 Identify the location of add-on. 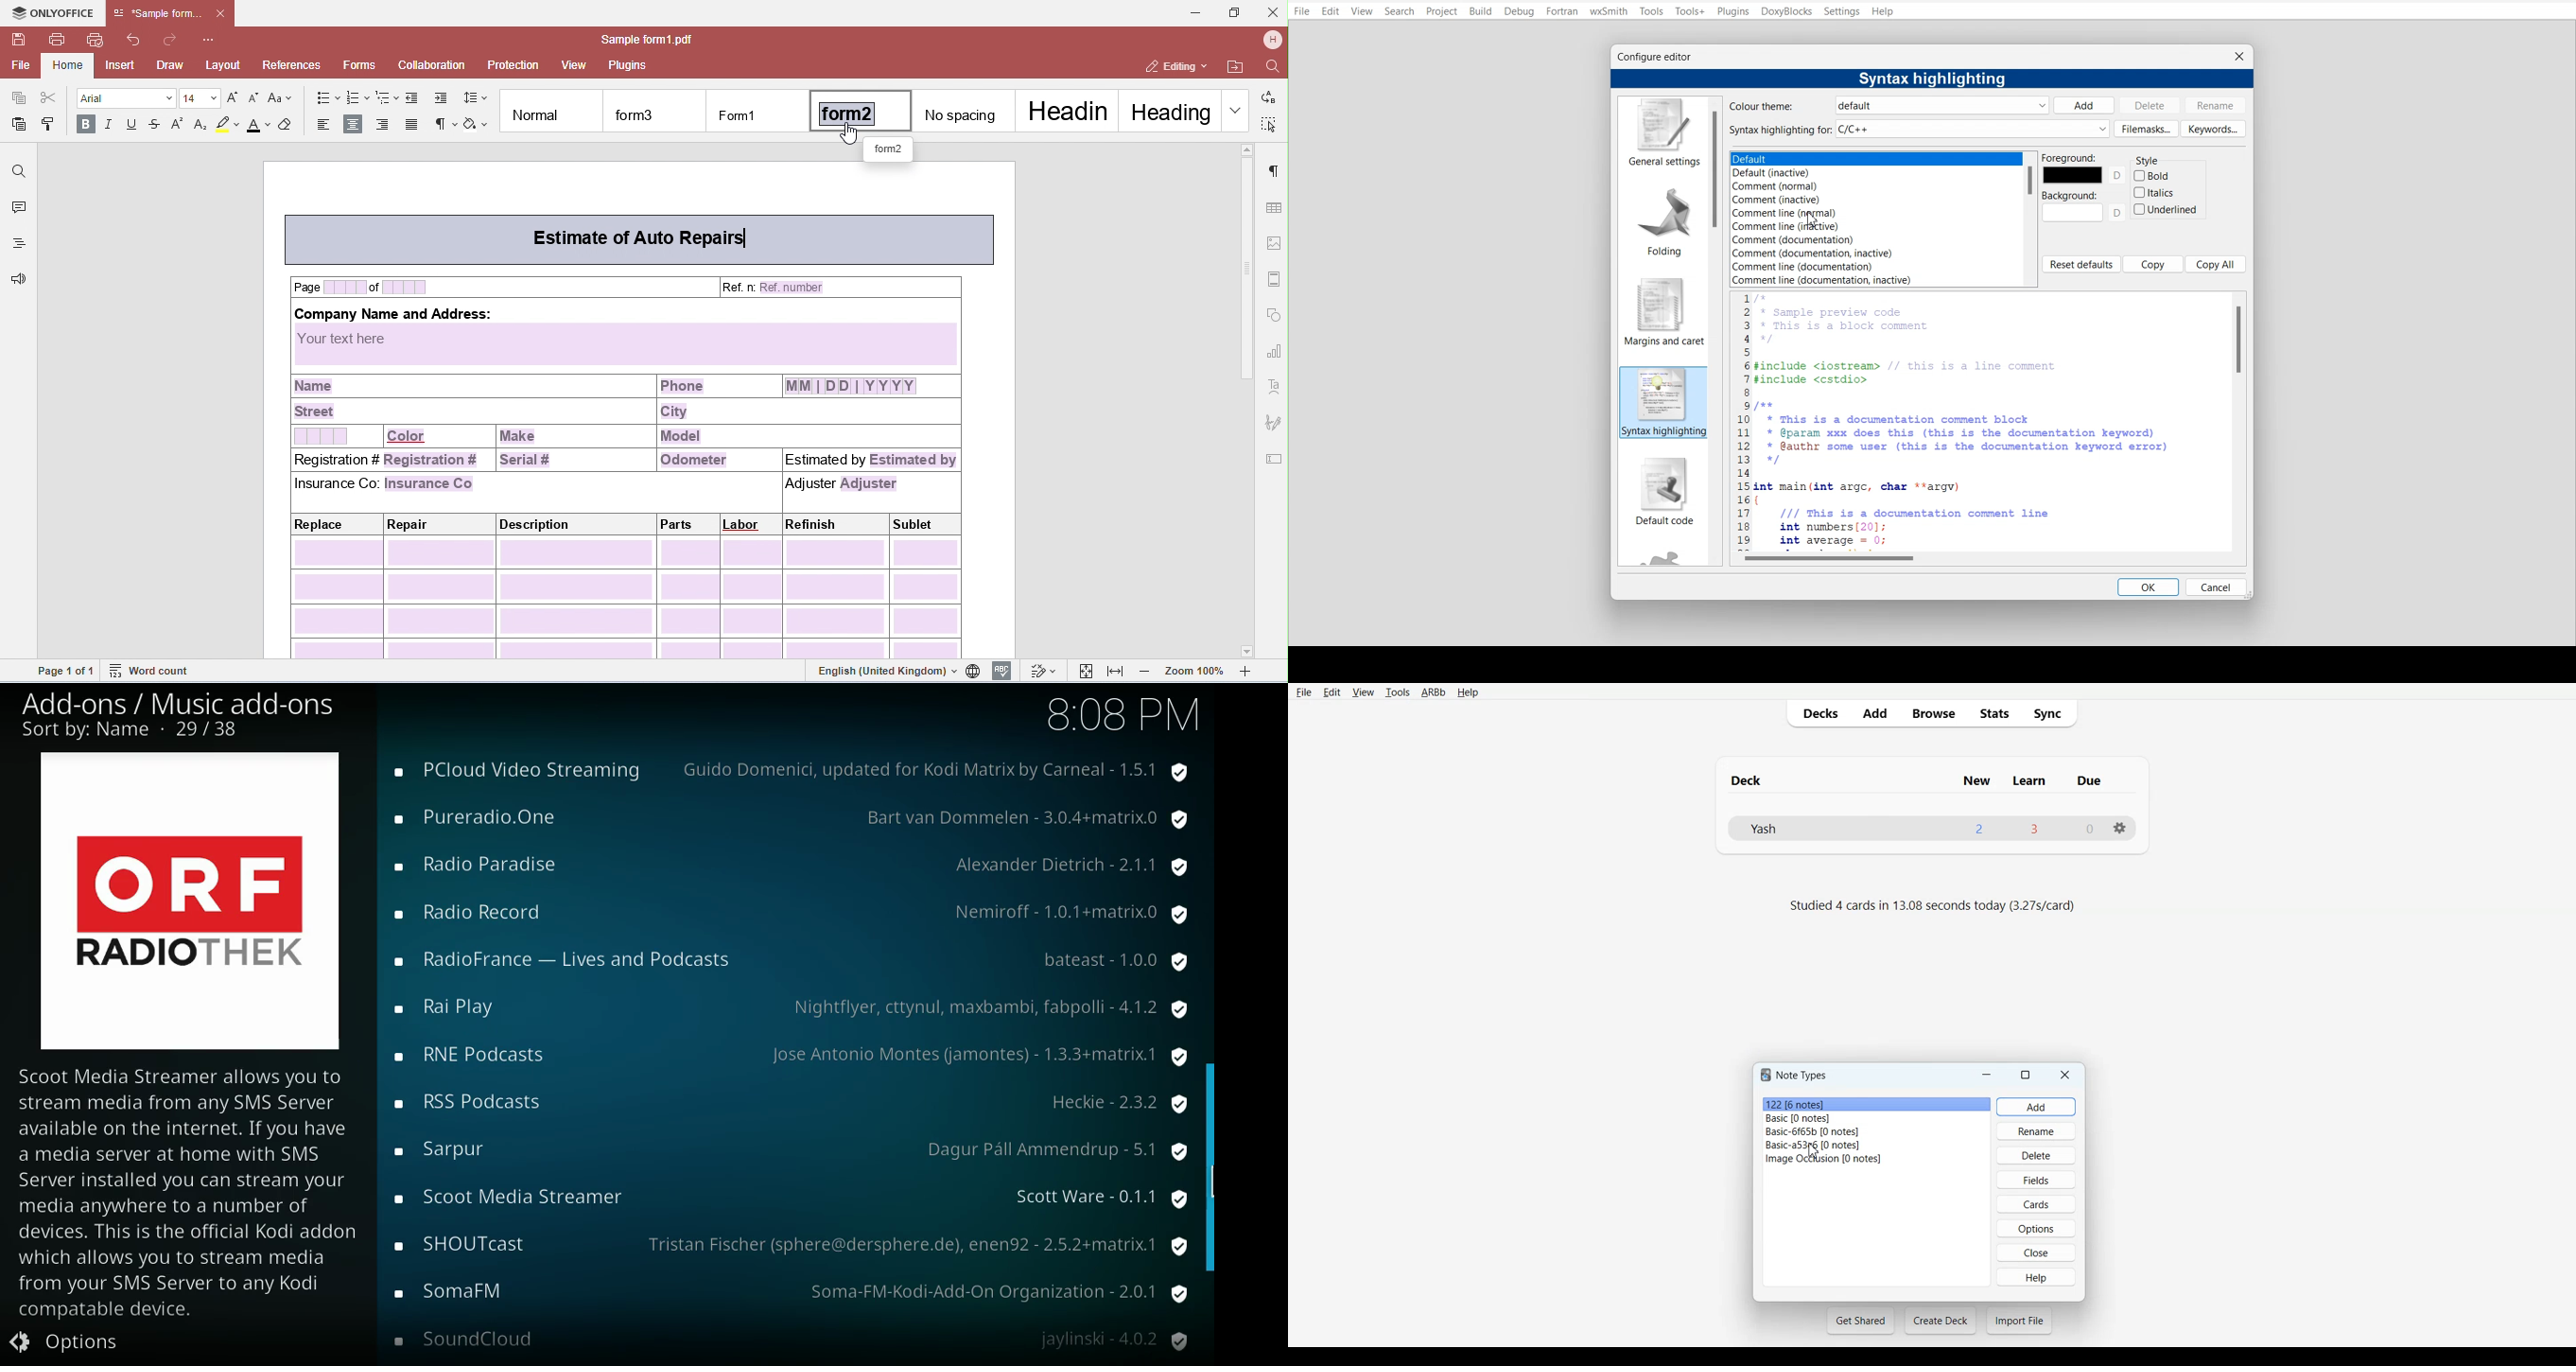
(565, 962).